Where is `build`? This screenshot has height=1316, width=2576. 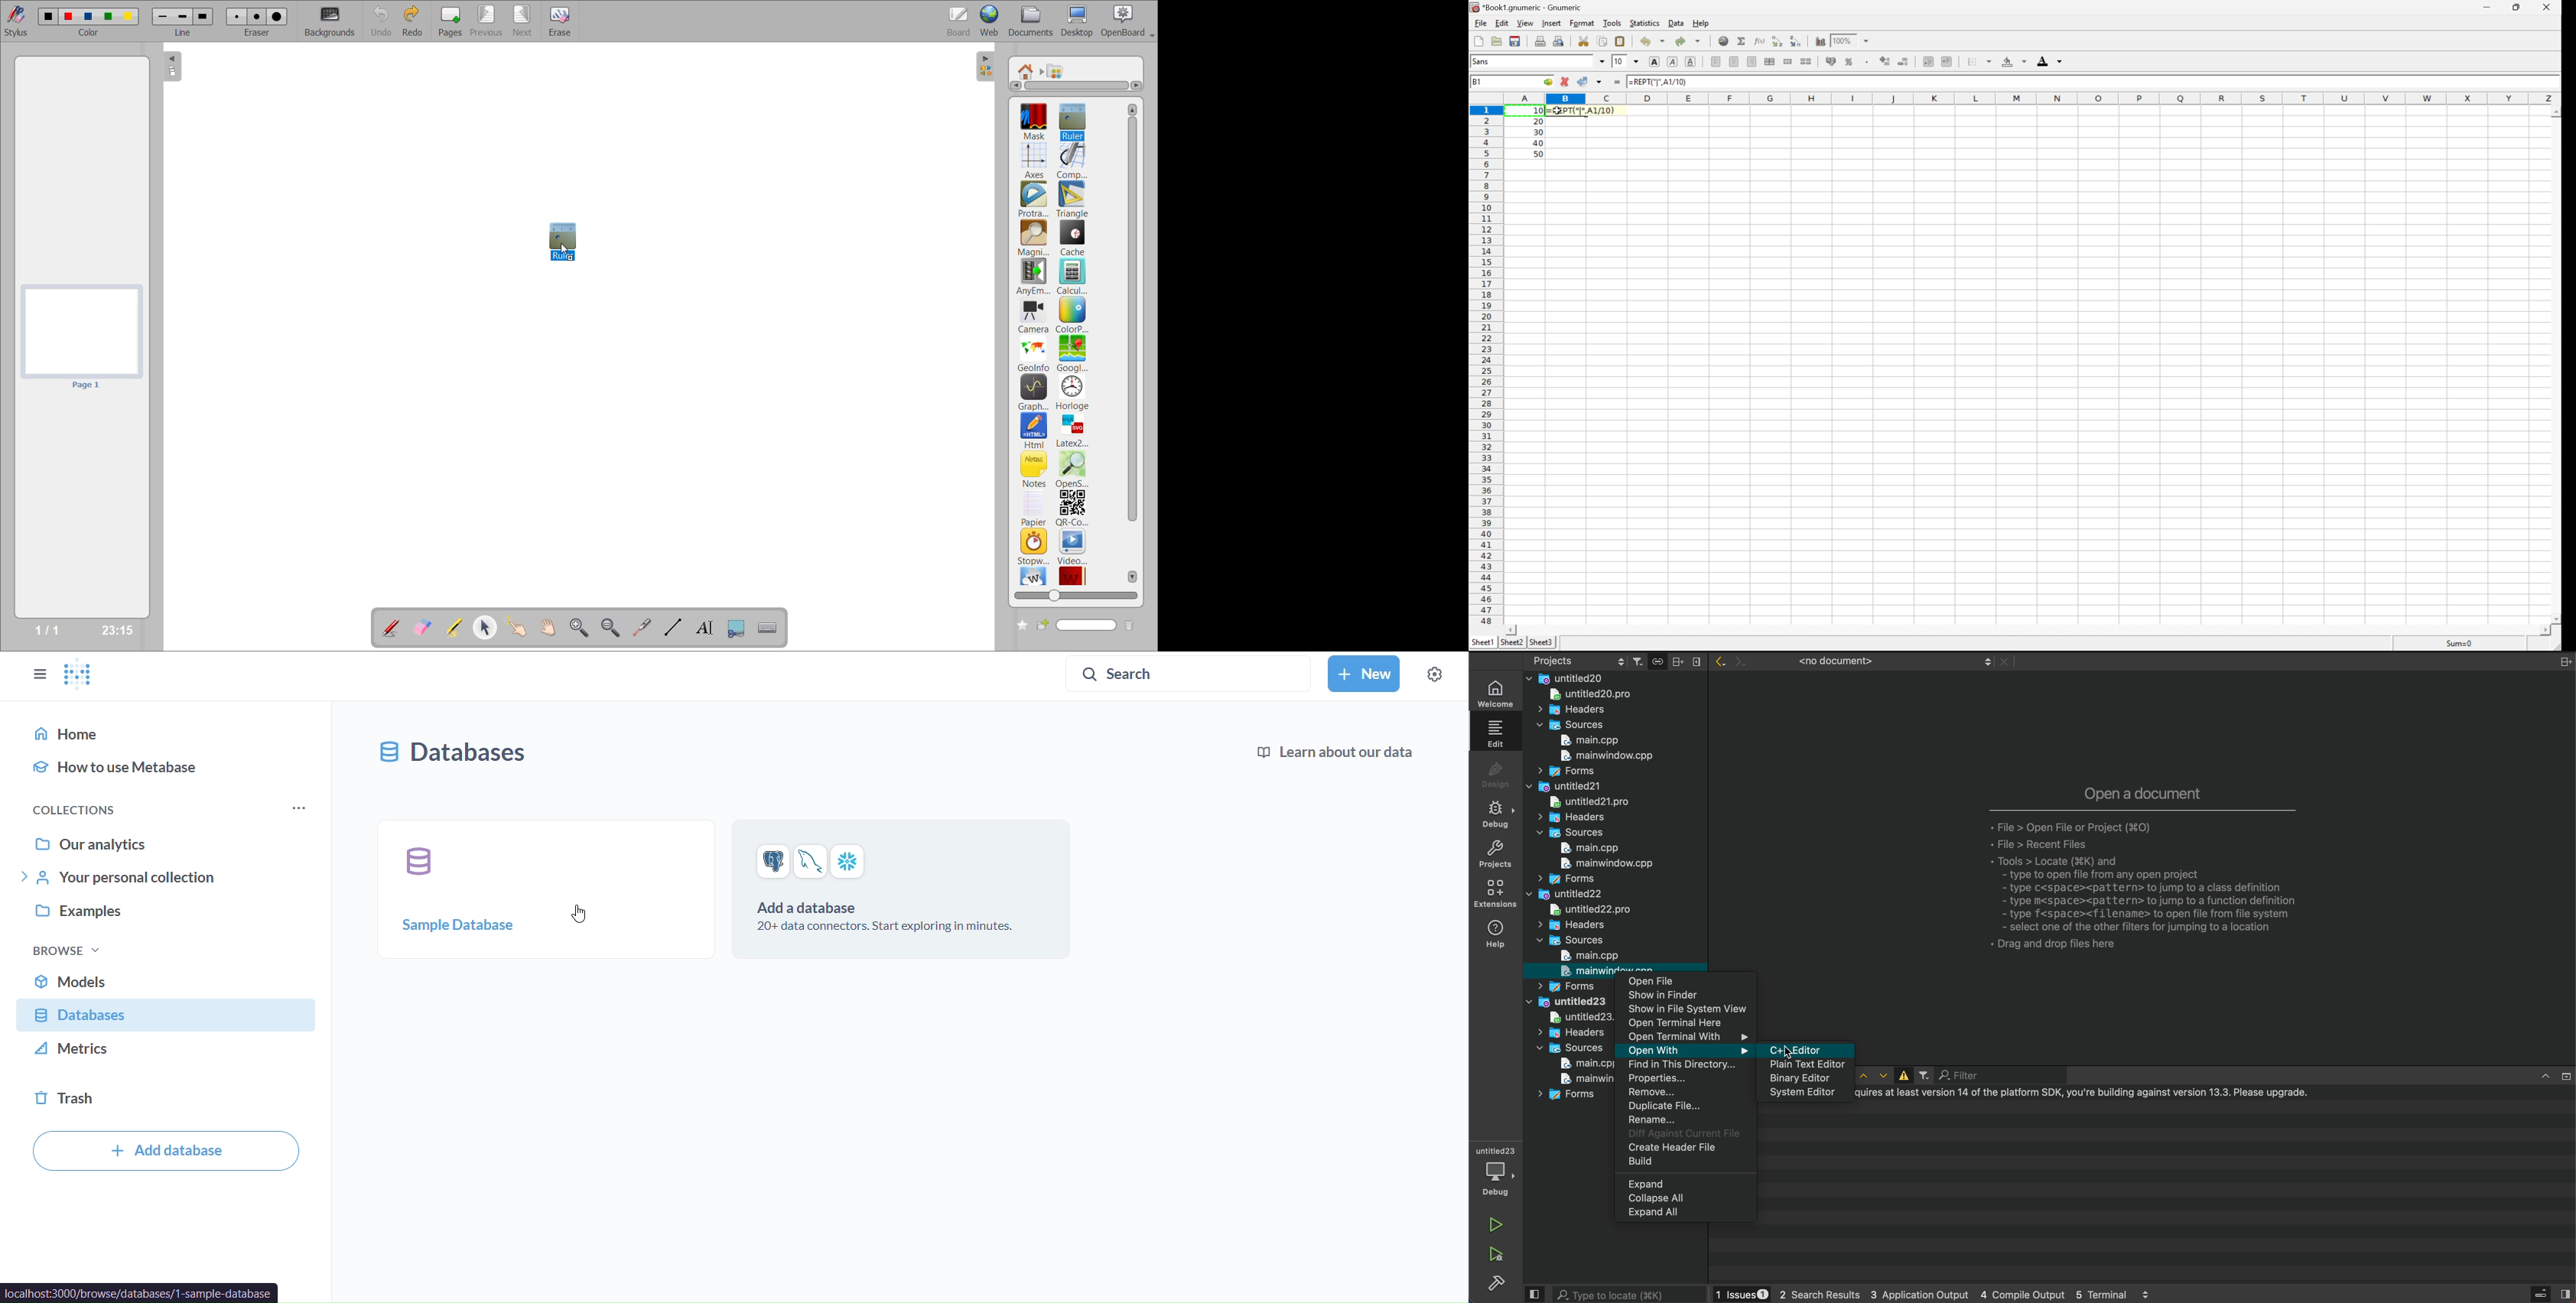
build is located at coordinates (1683, 1163).